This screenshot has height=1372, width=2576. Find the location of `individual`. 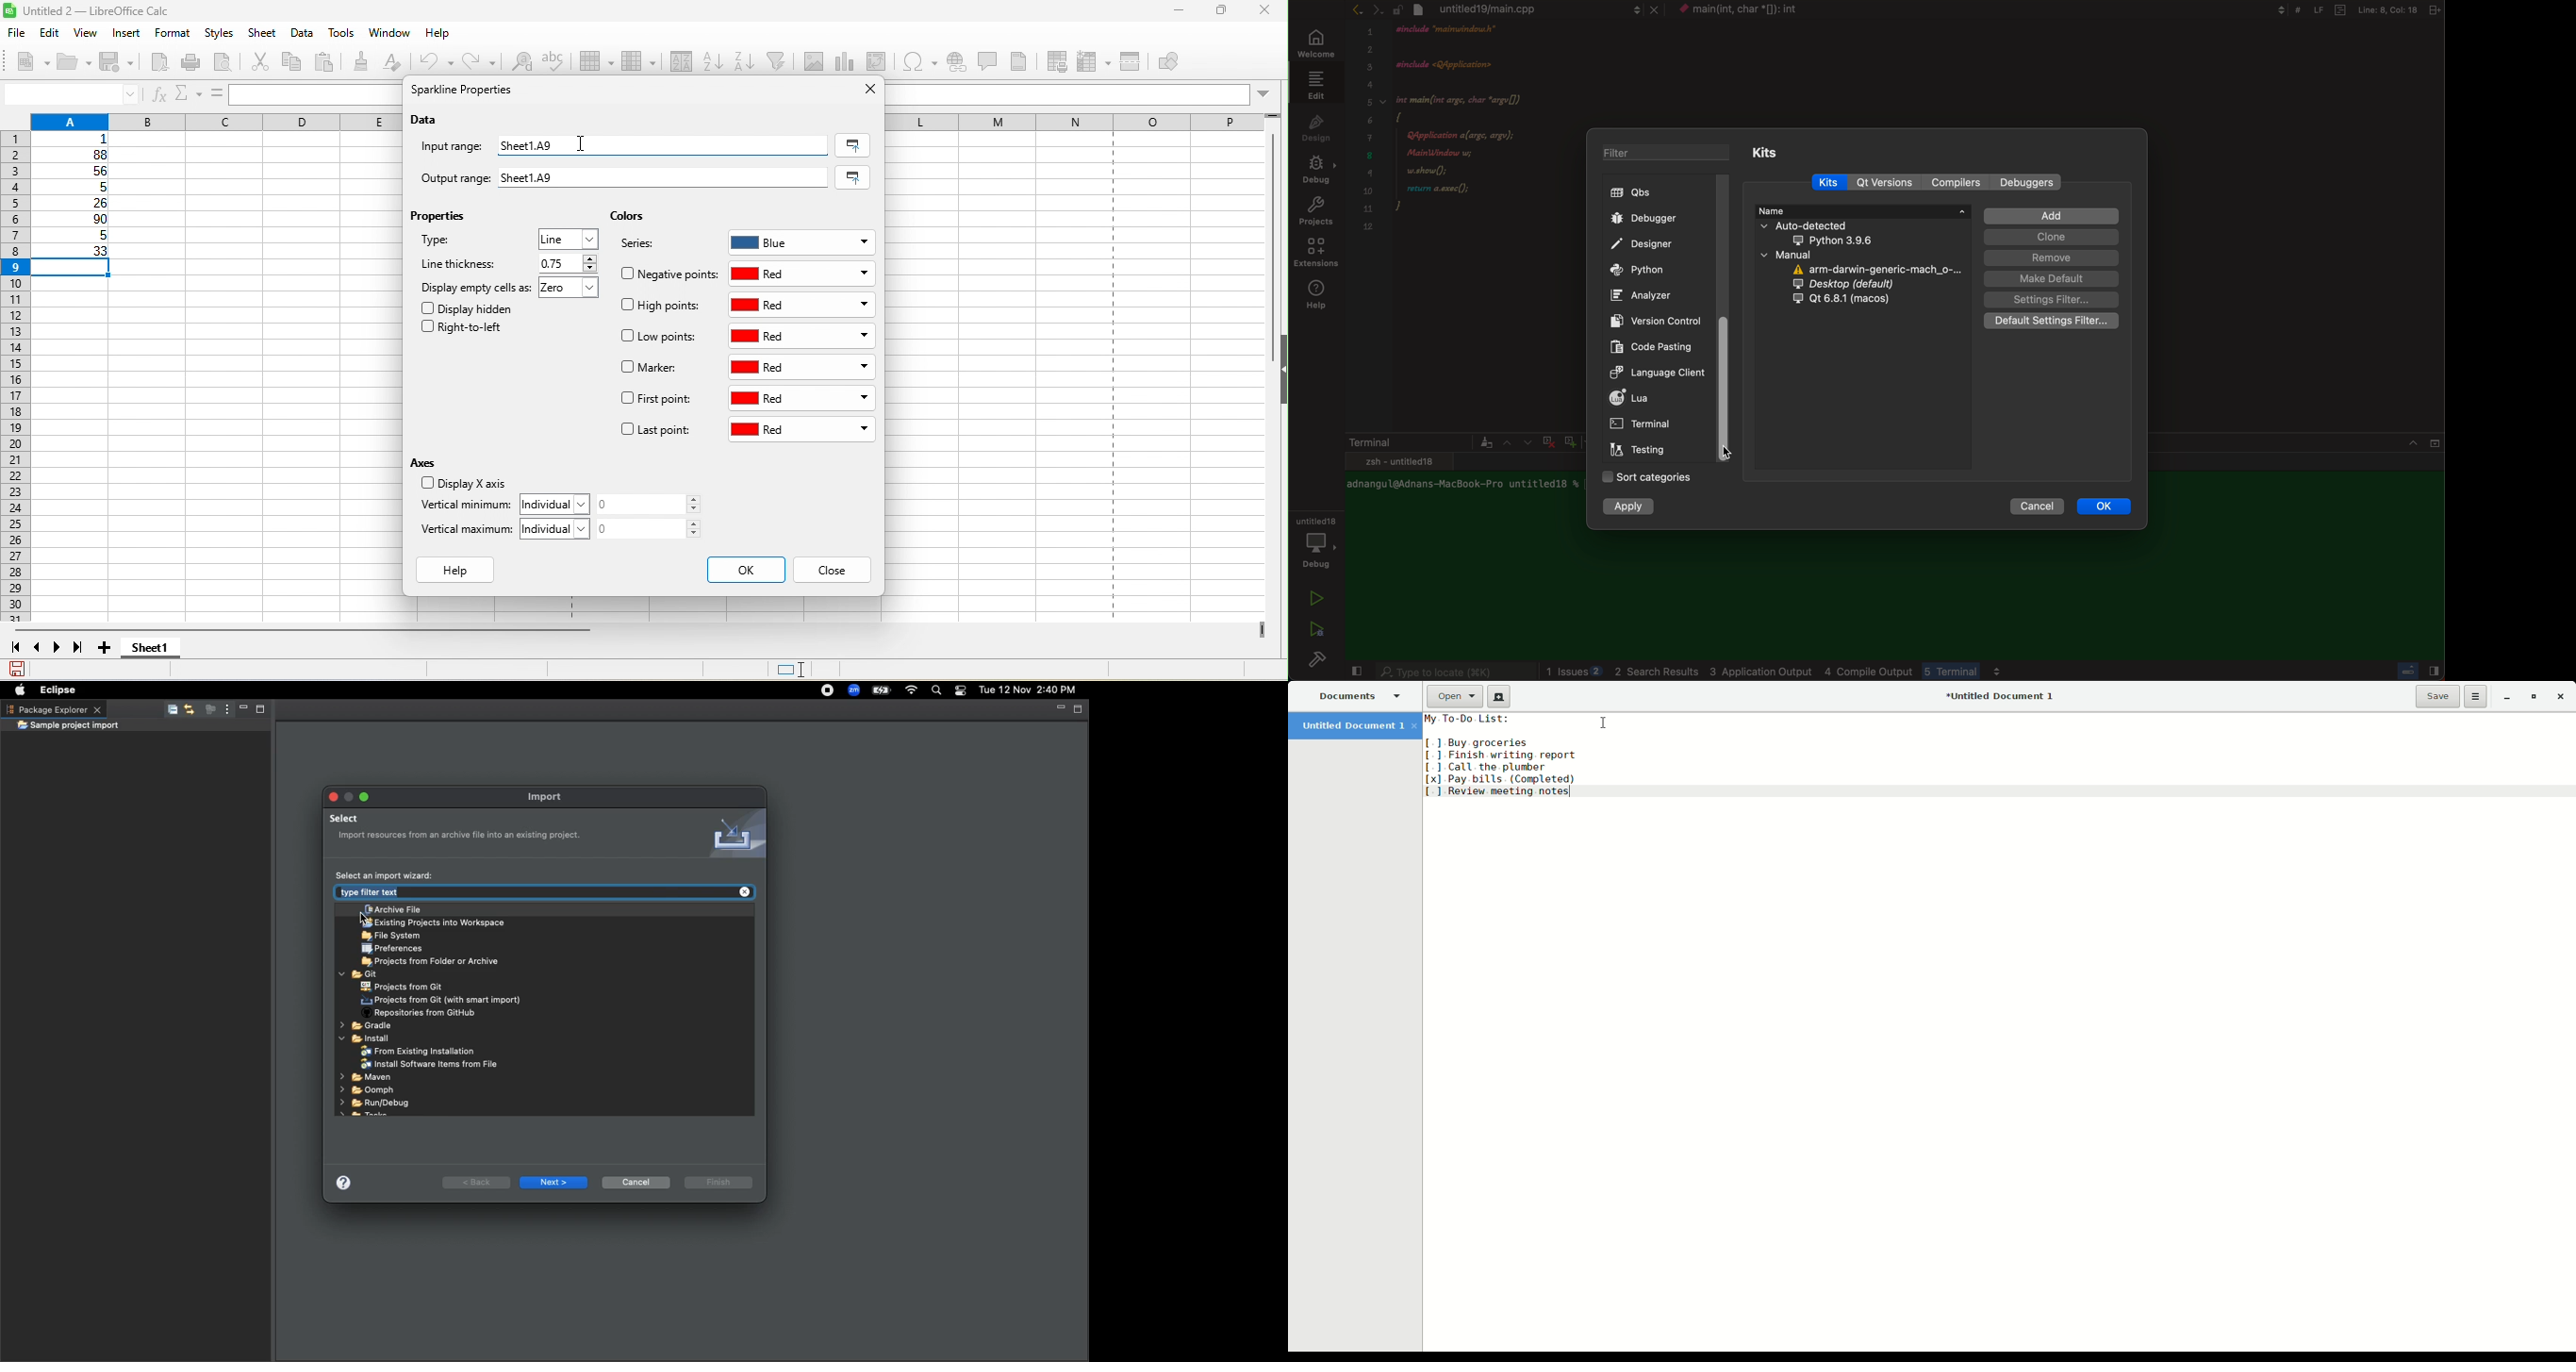

individual is located at coordinates (560, 528).